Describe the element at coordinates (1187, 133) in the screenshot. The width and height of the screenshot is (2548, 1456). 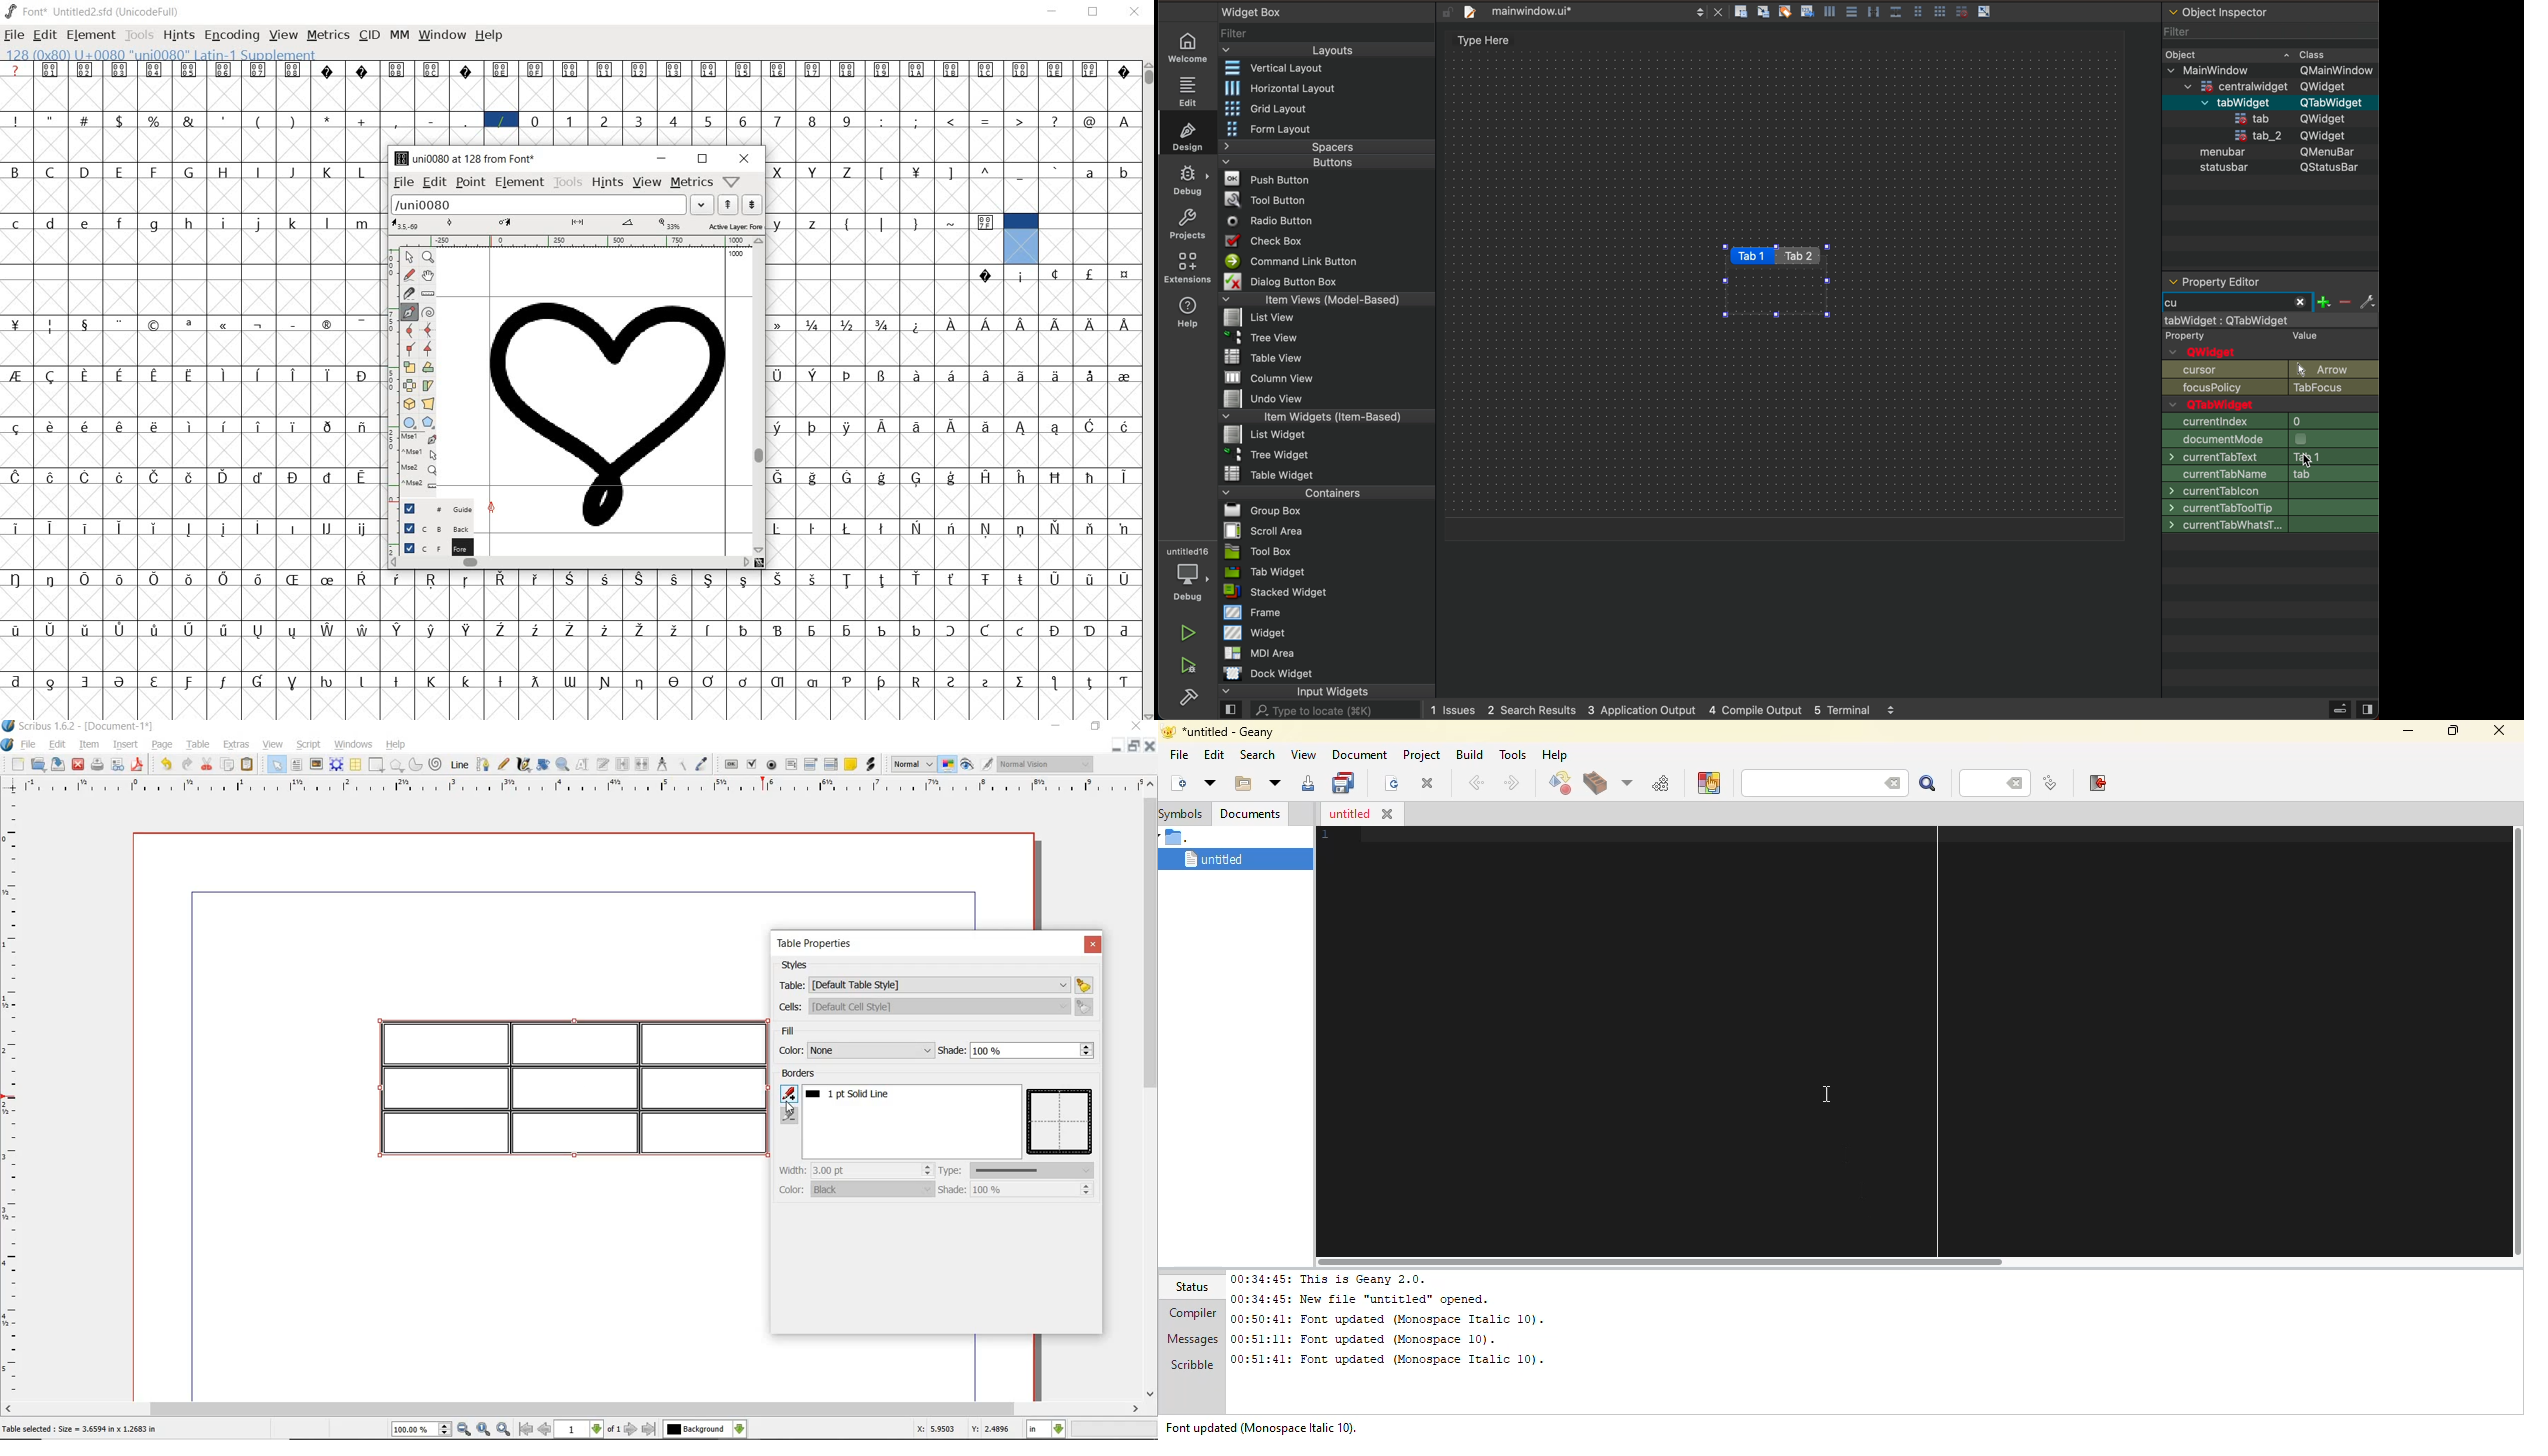
I see `design` at that location.